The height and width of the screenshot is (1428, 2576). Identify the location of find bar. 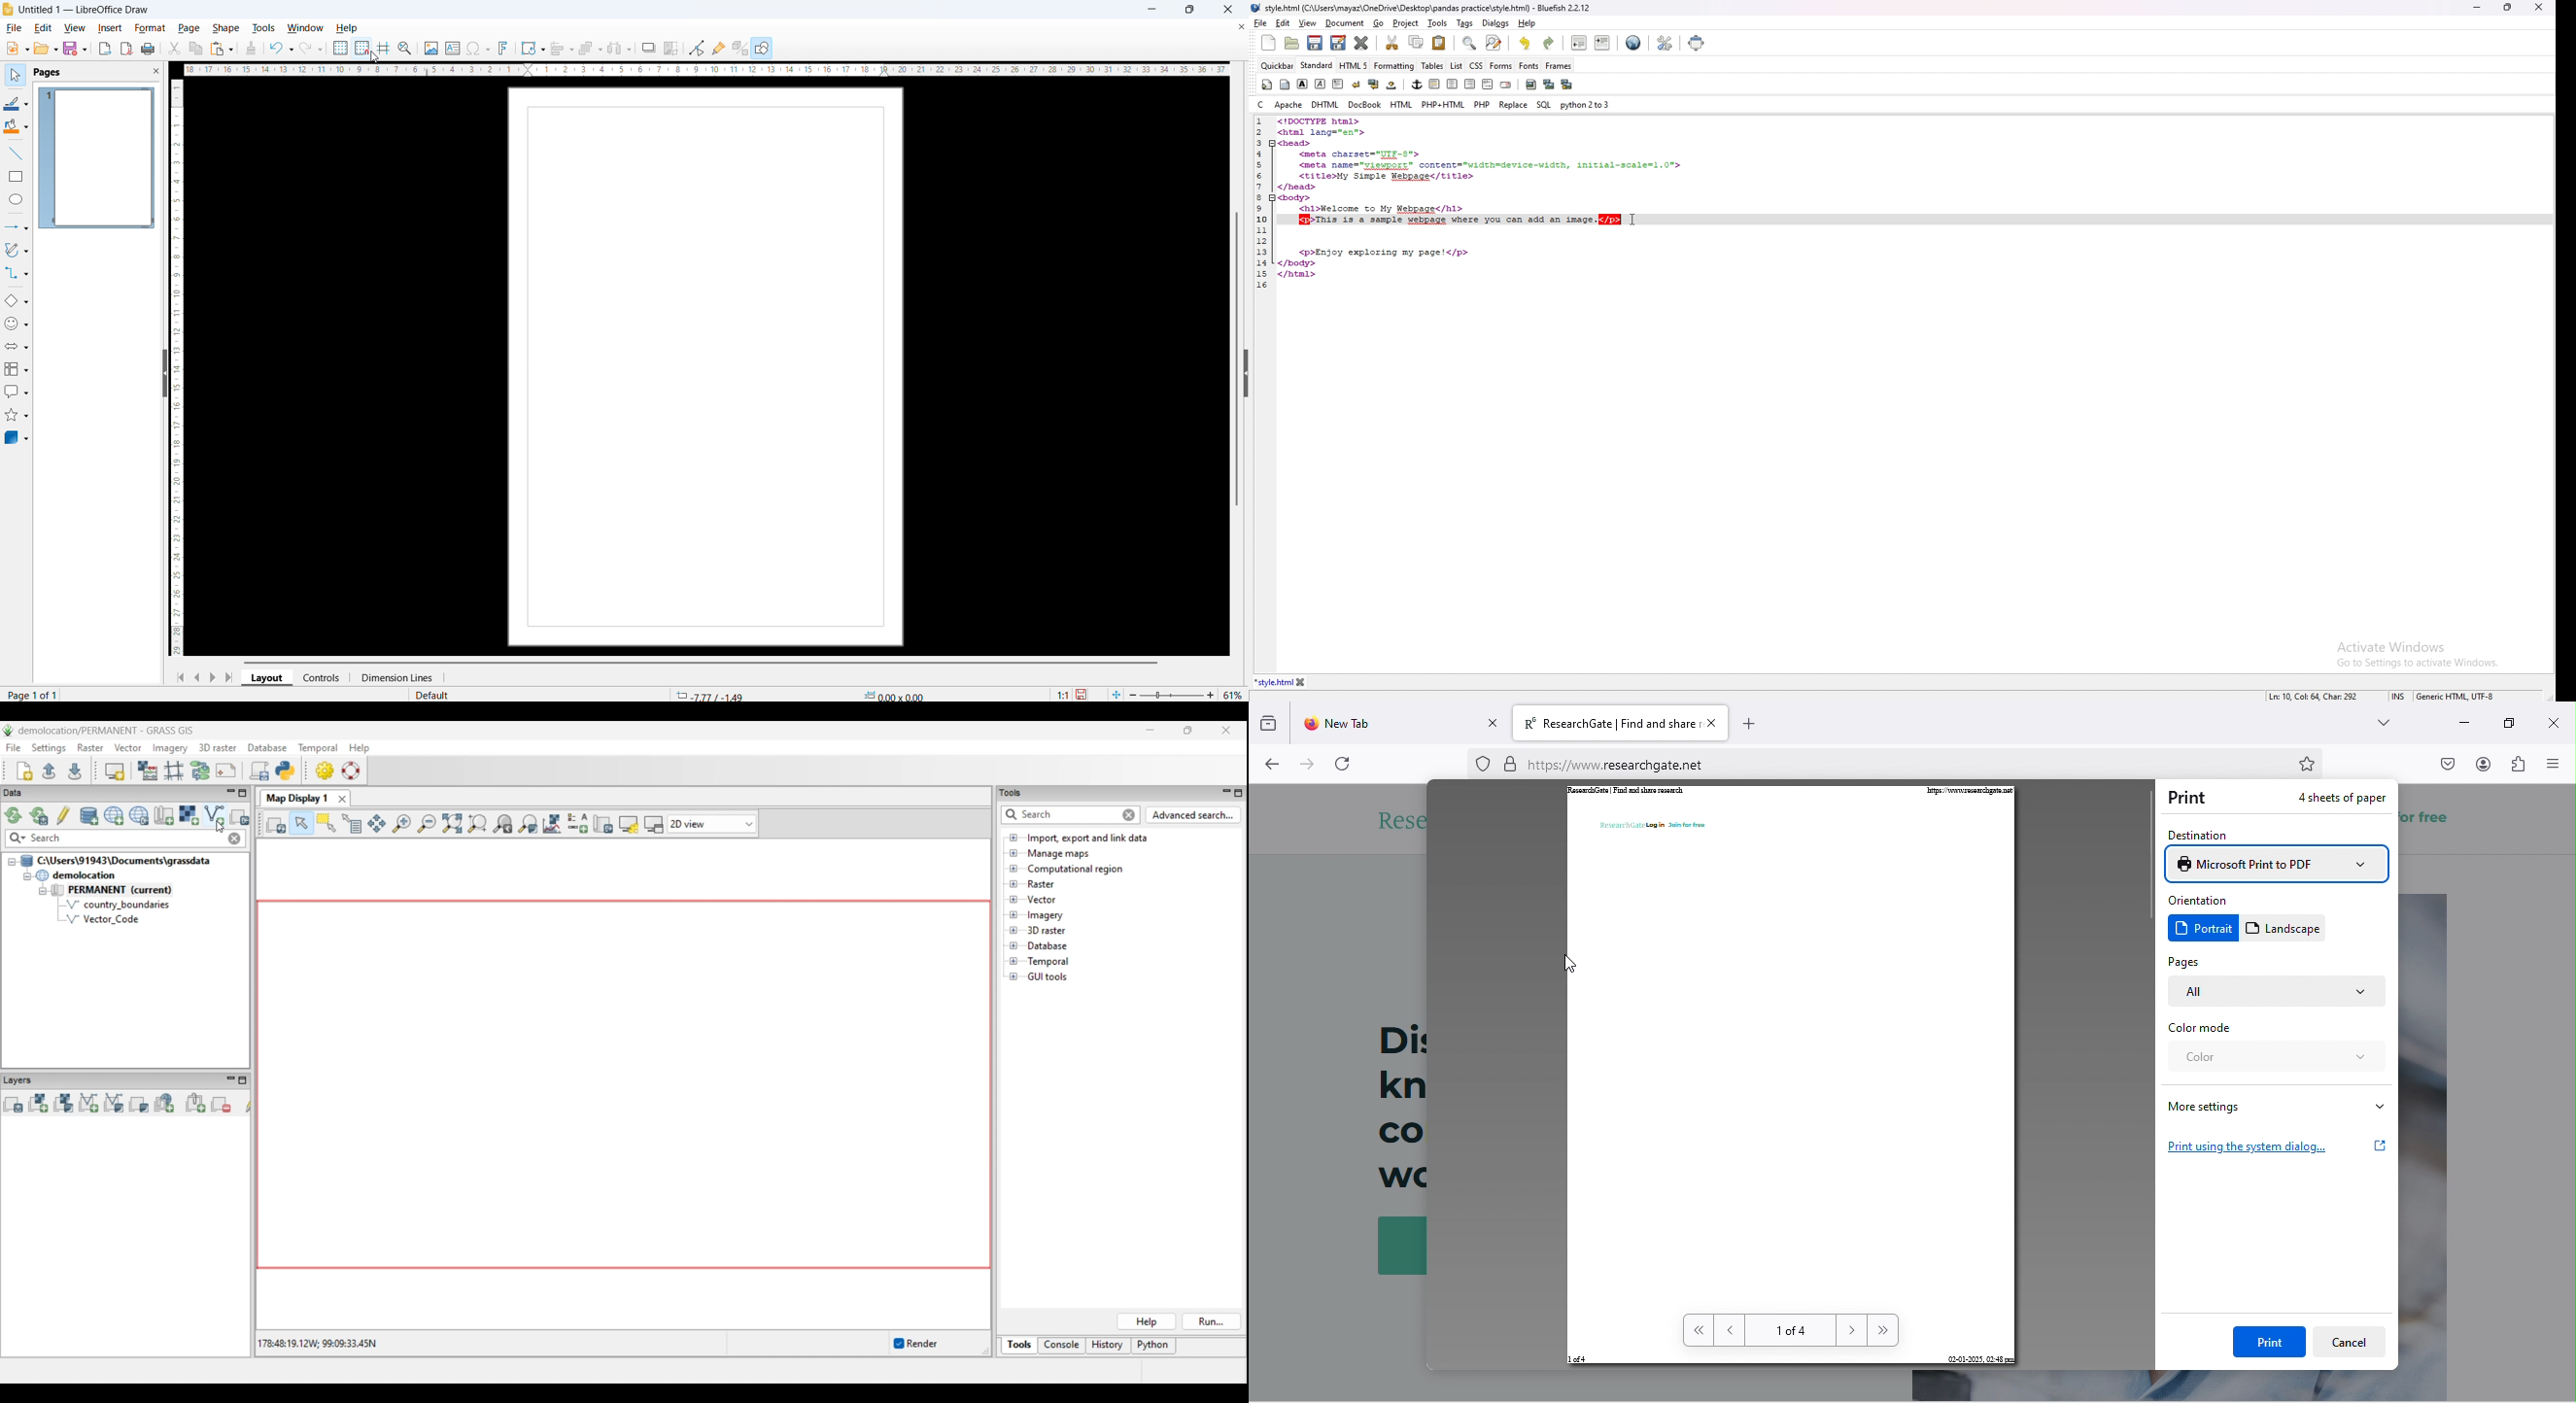
(1470, 43).